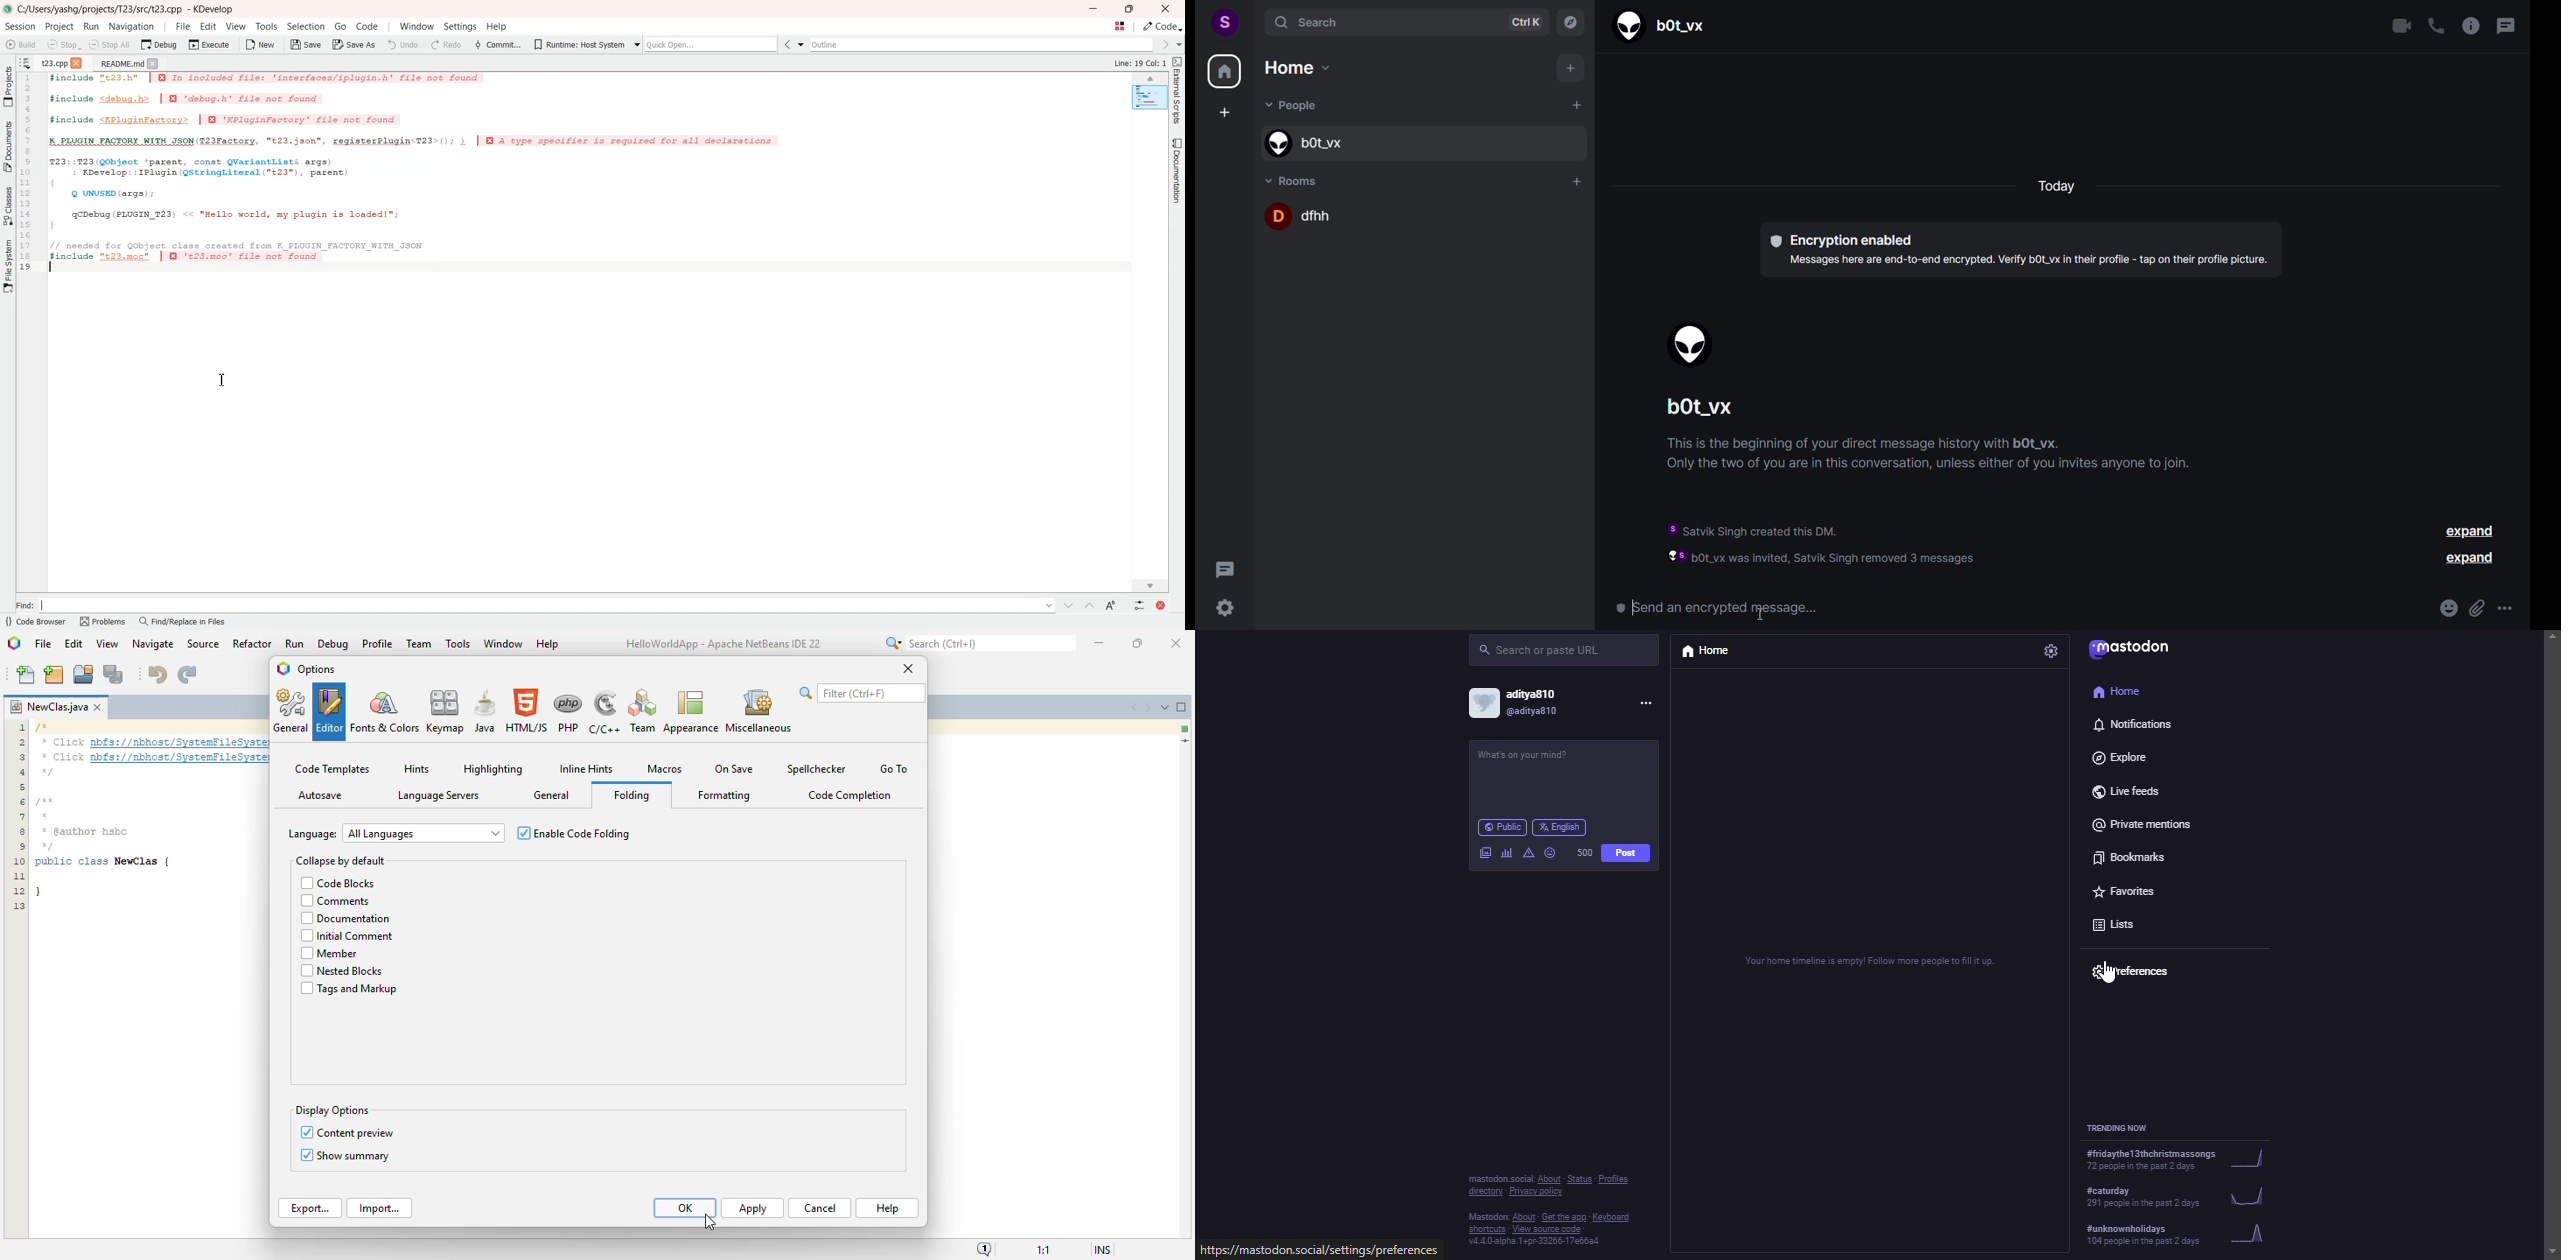 This screenshot has height=1260, width=2576. I want to click on account, so click(1526, 701).